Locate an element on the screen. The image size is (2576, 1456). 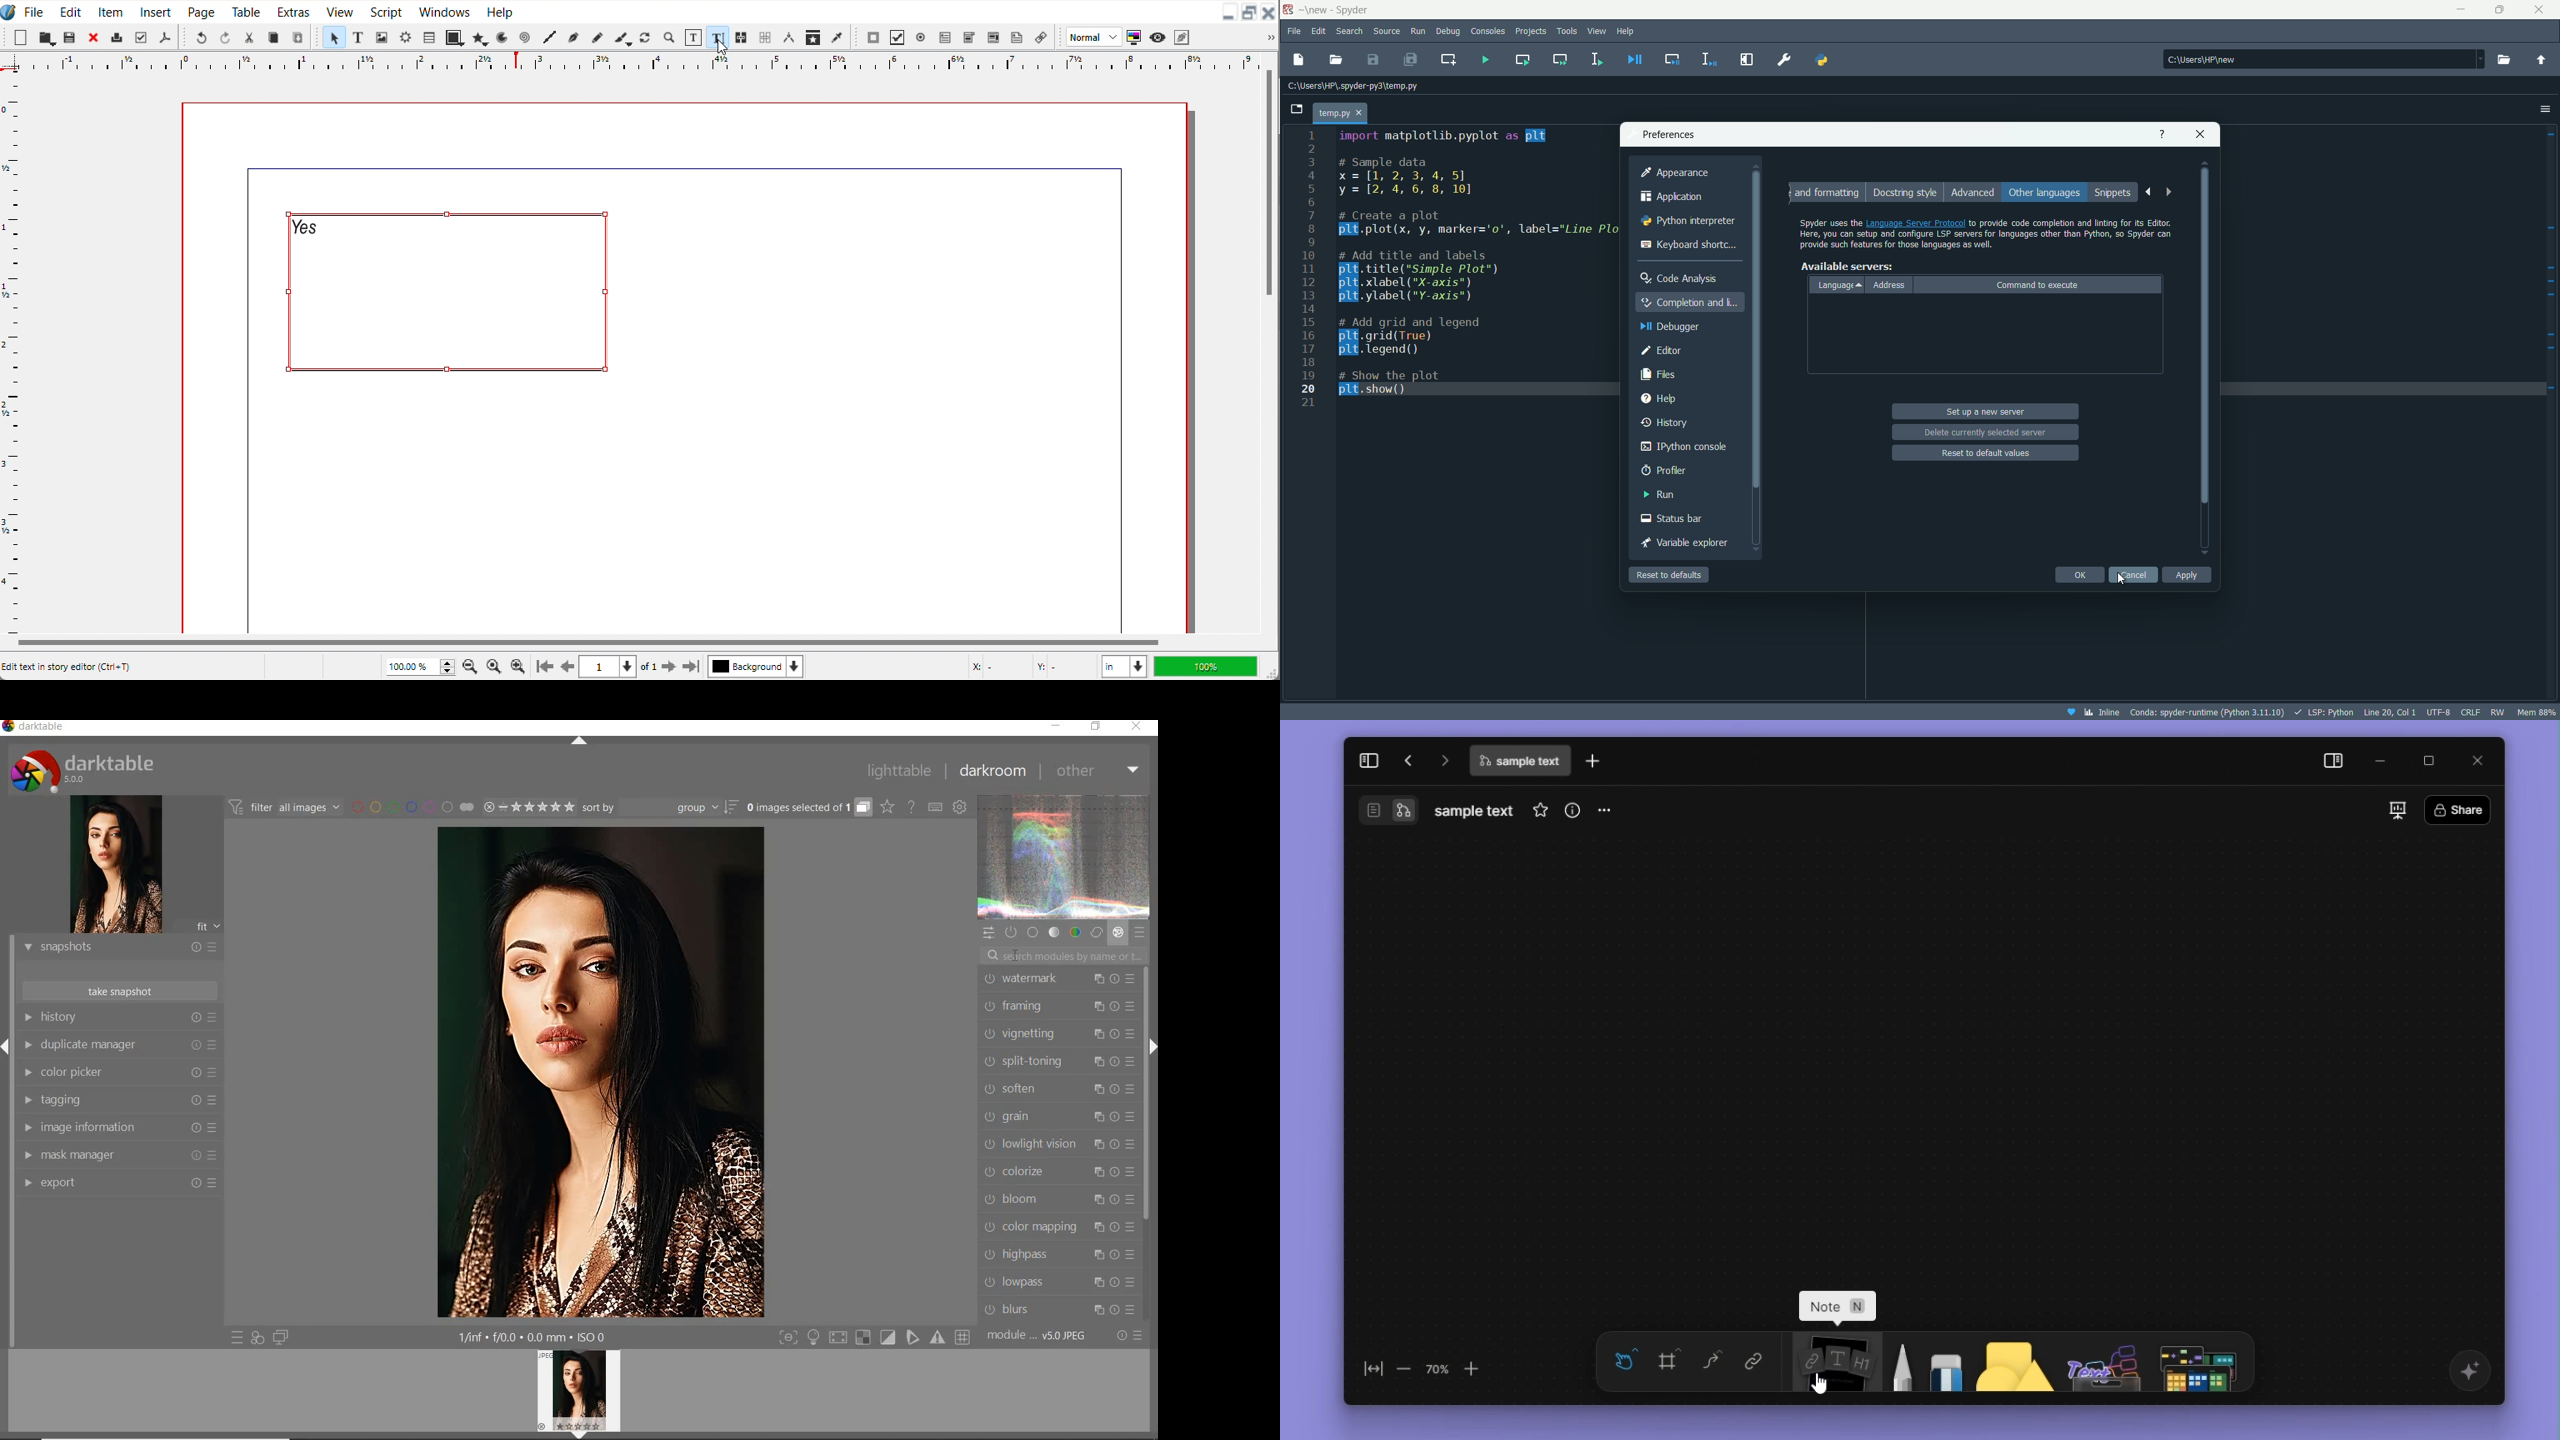
WATERMARK is located at coordinates (1057, 979).